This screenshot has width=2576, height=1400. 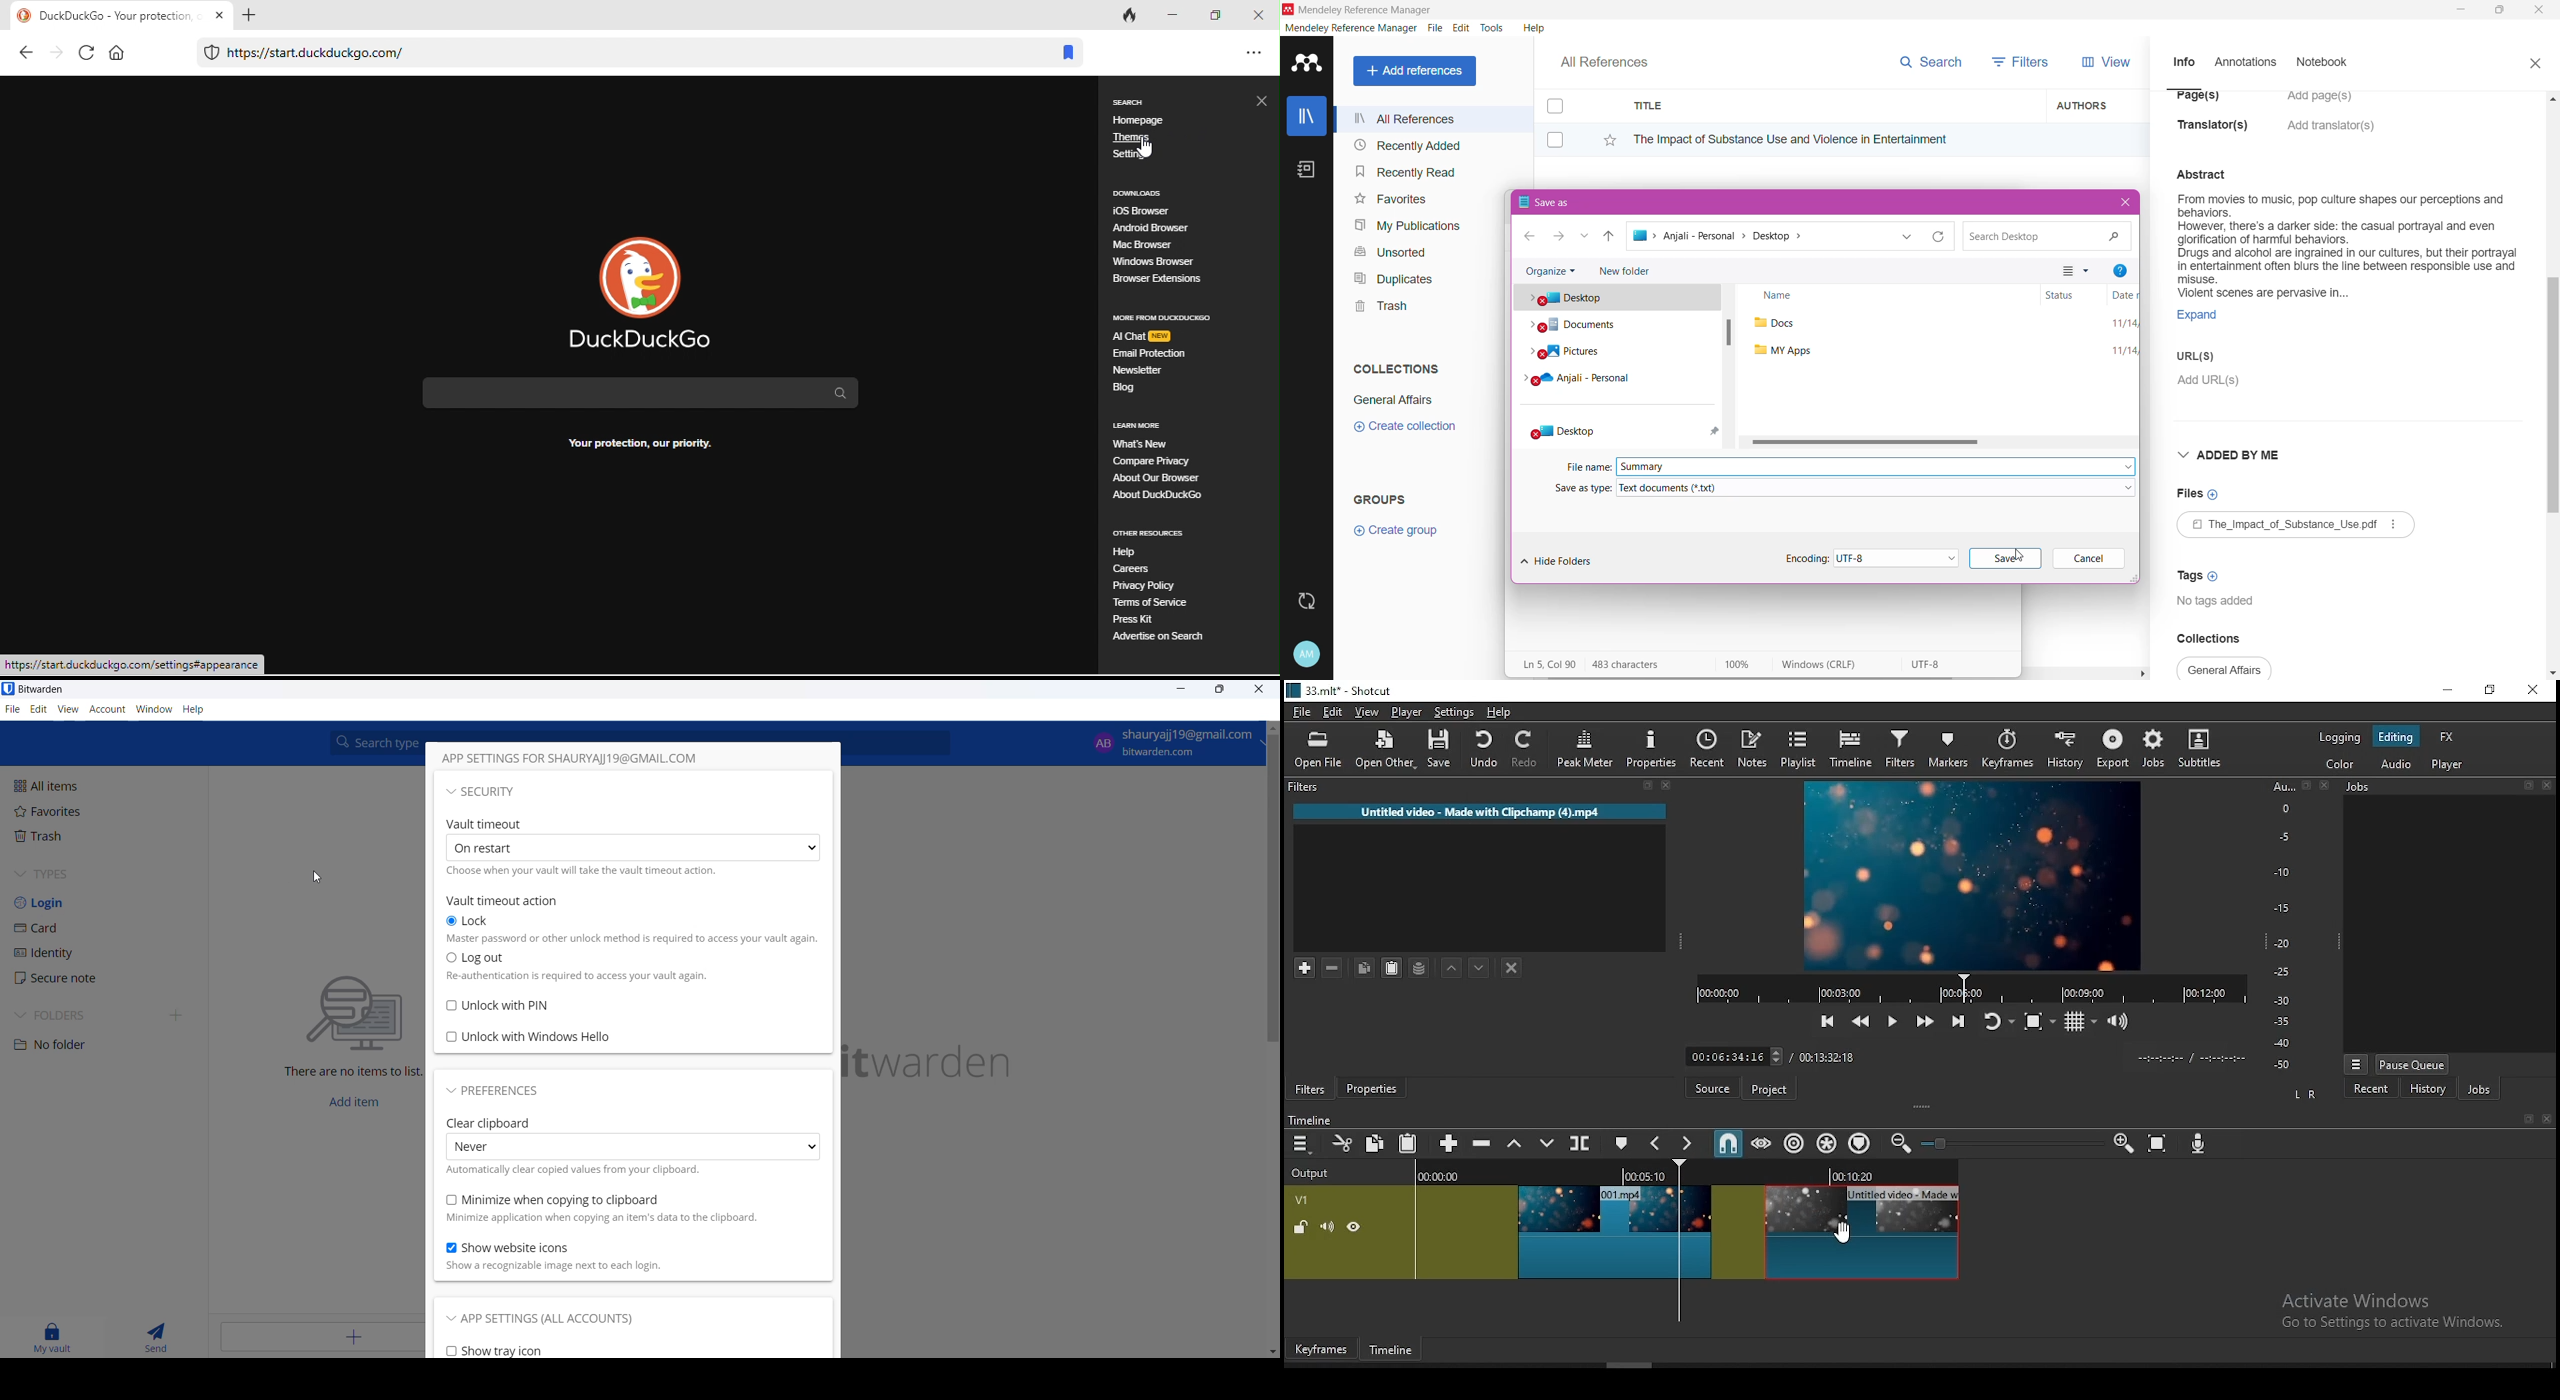 What do you see at coordinates (1450, 1144) in the screenshot?
I see `append` at bounding box center [1450, 1144].